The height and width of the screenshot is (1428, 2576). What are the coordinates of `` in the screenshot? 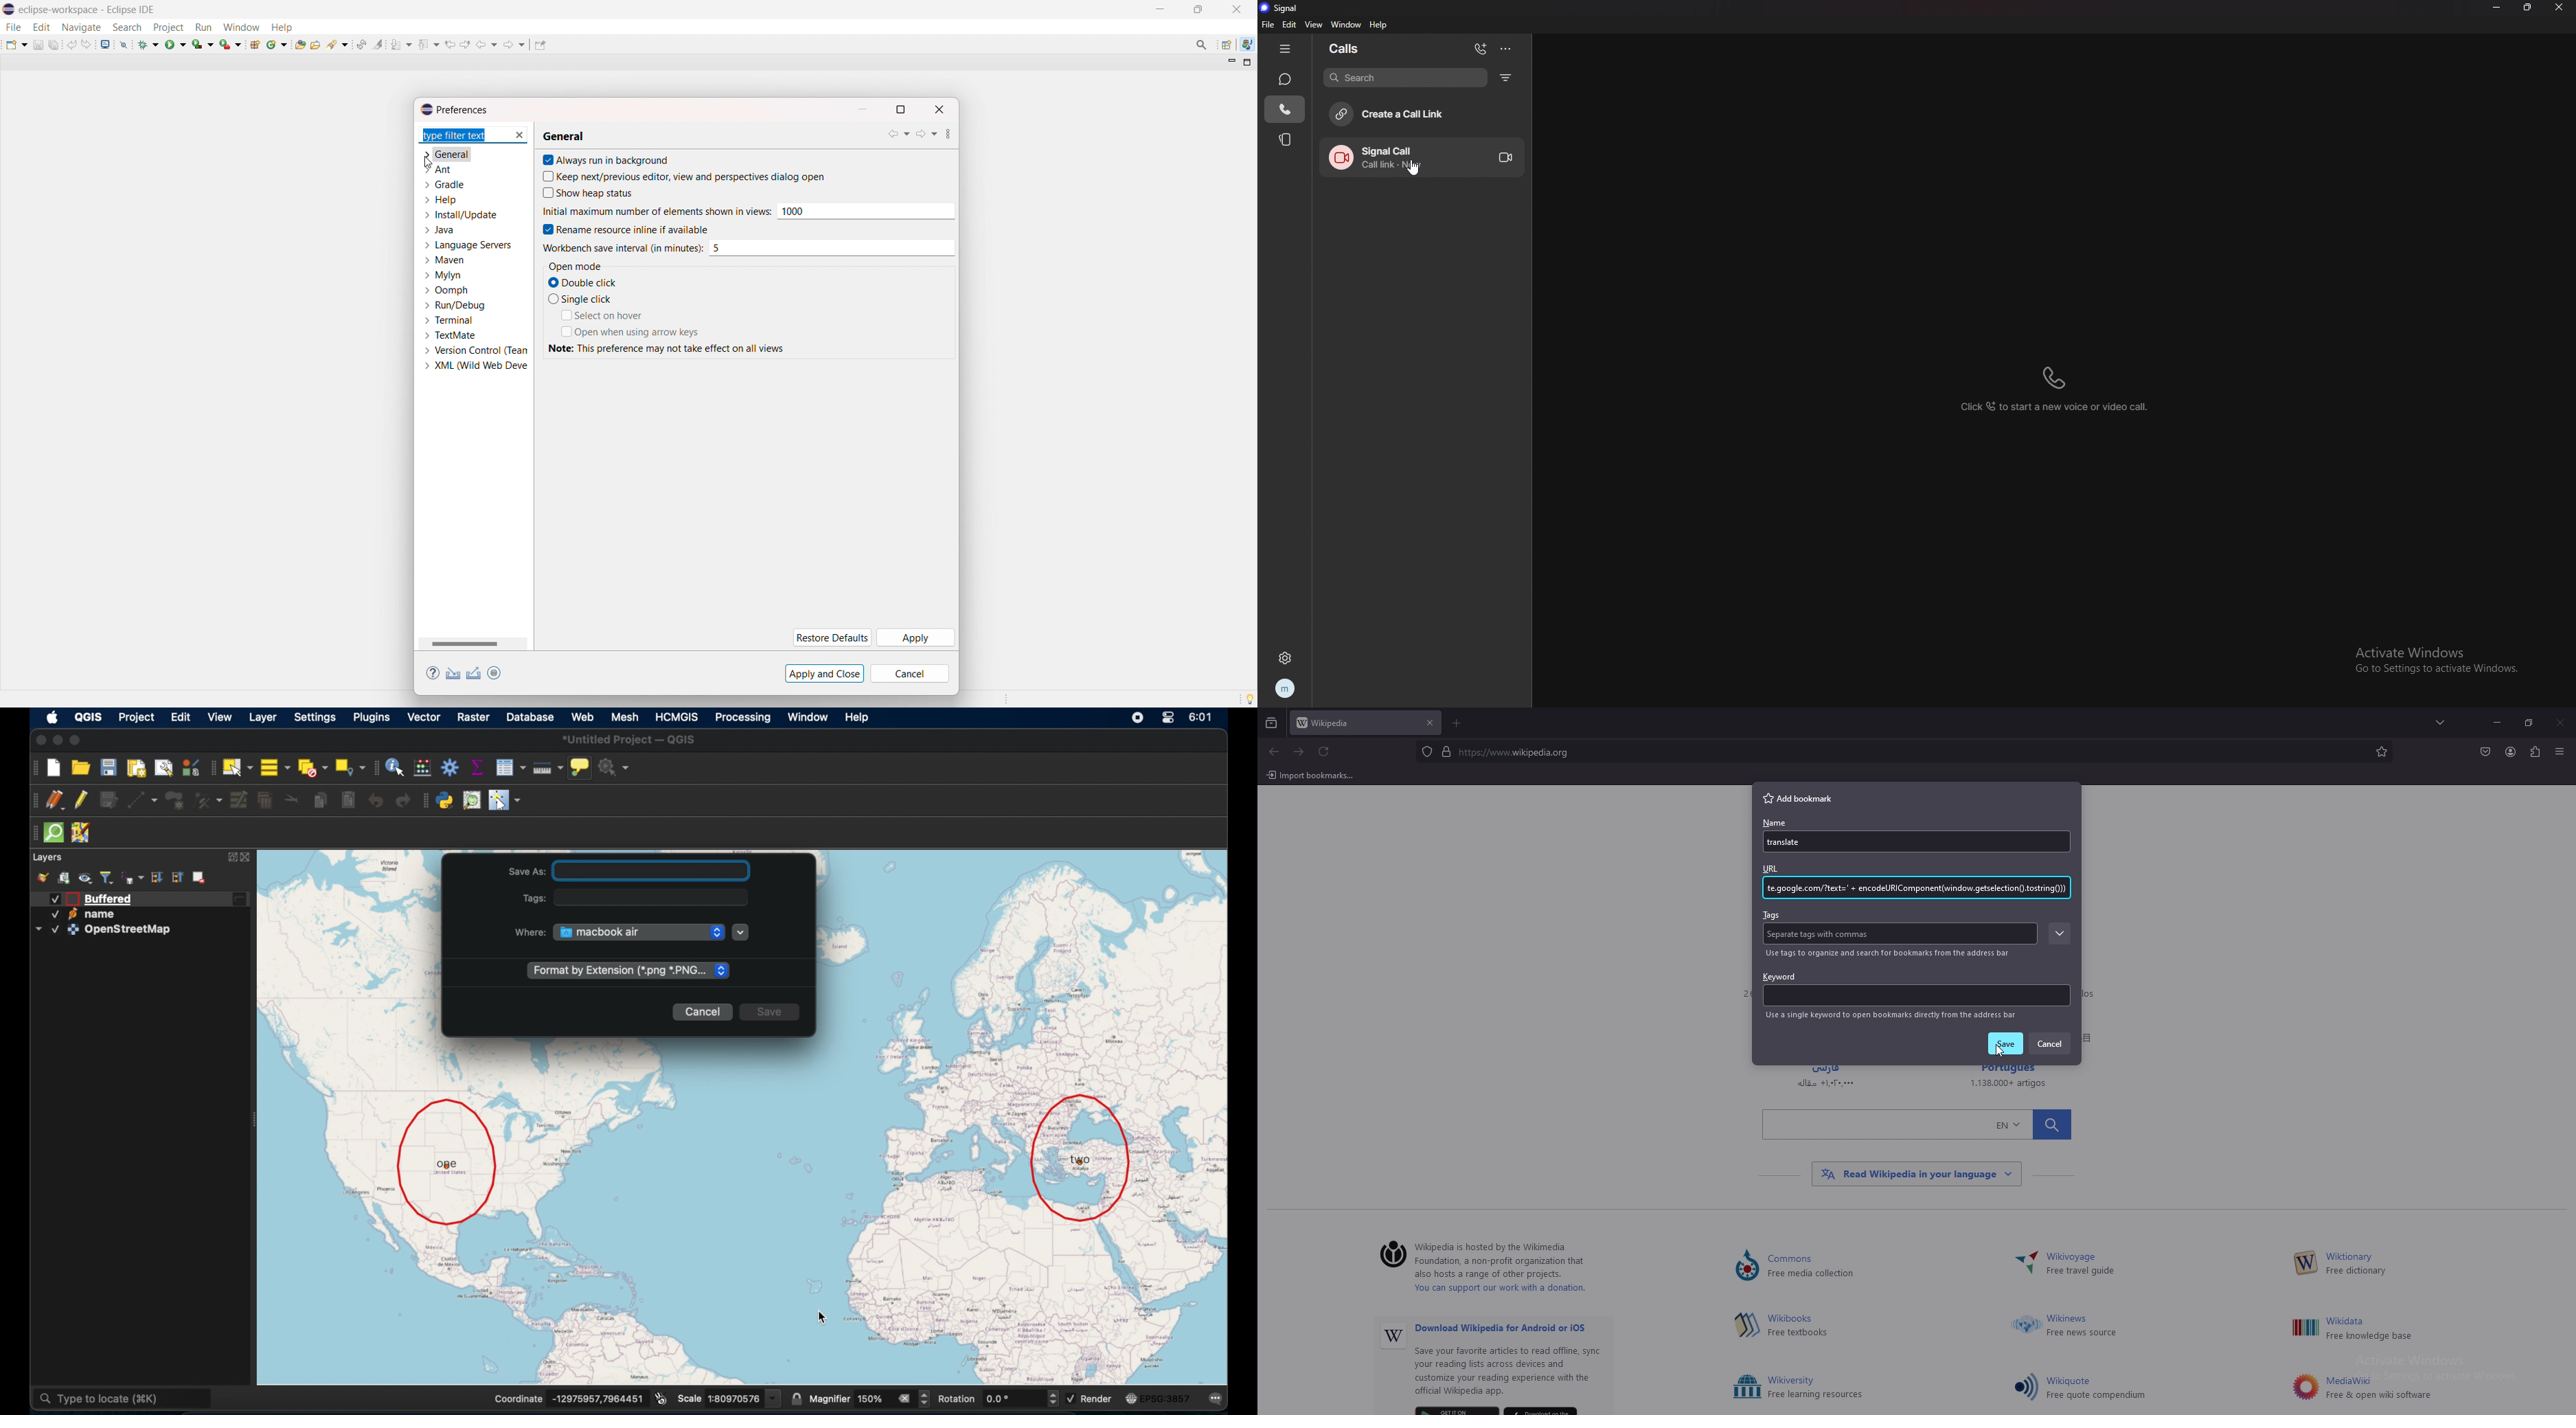 It's located at (2025, 1386).